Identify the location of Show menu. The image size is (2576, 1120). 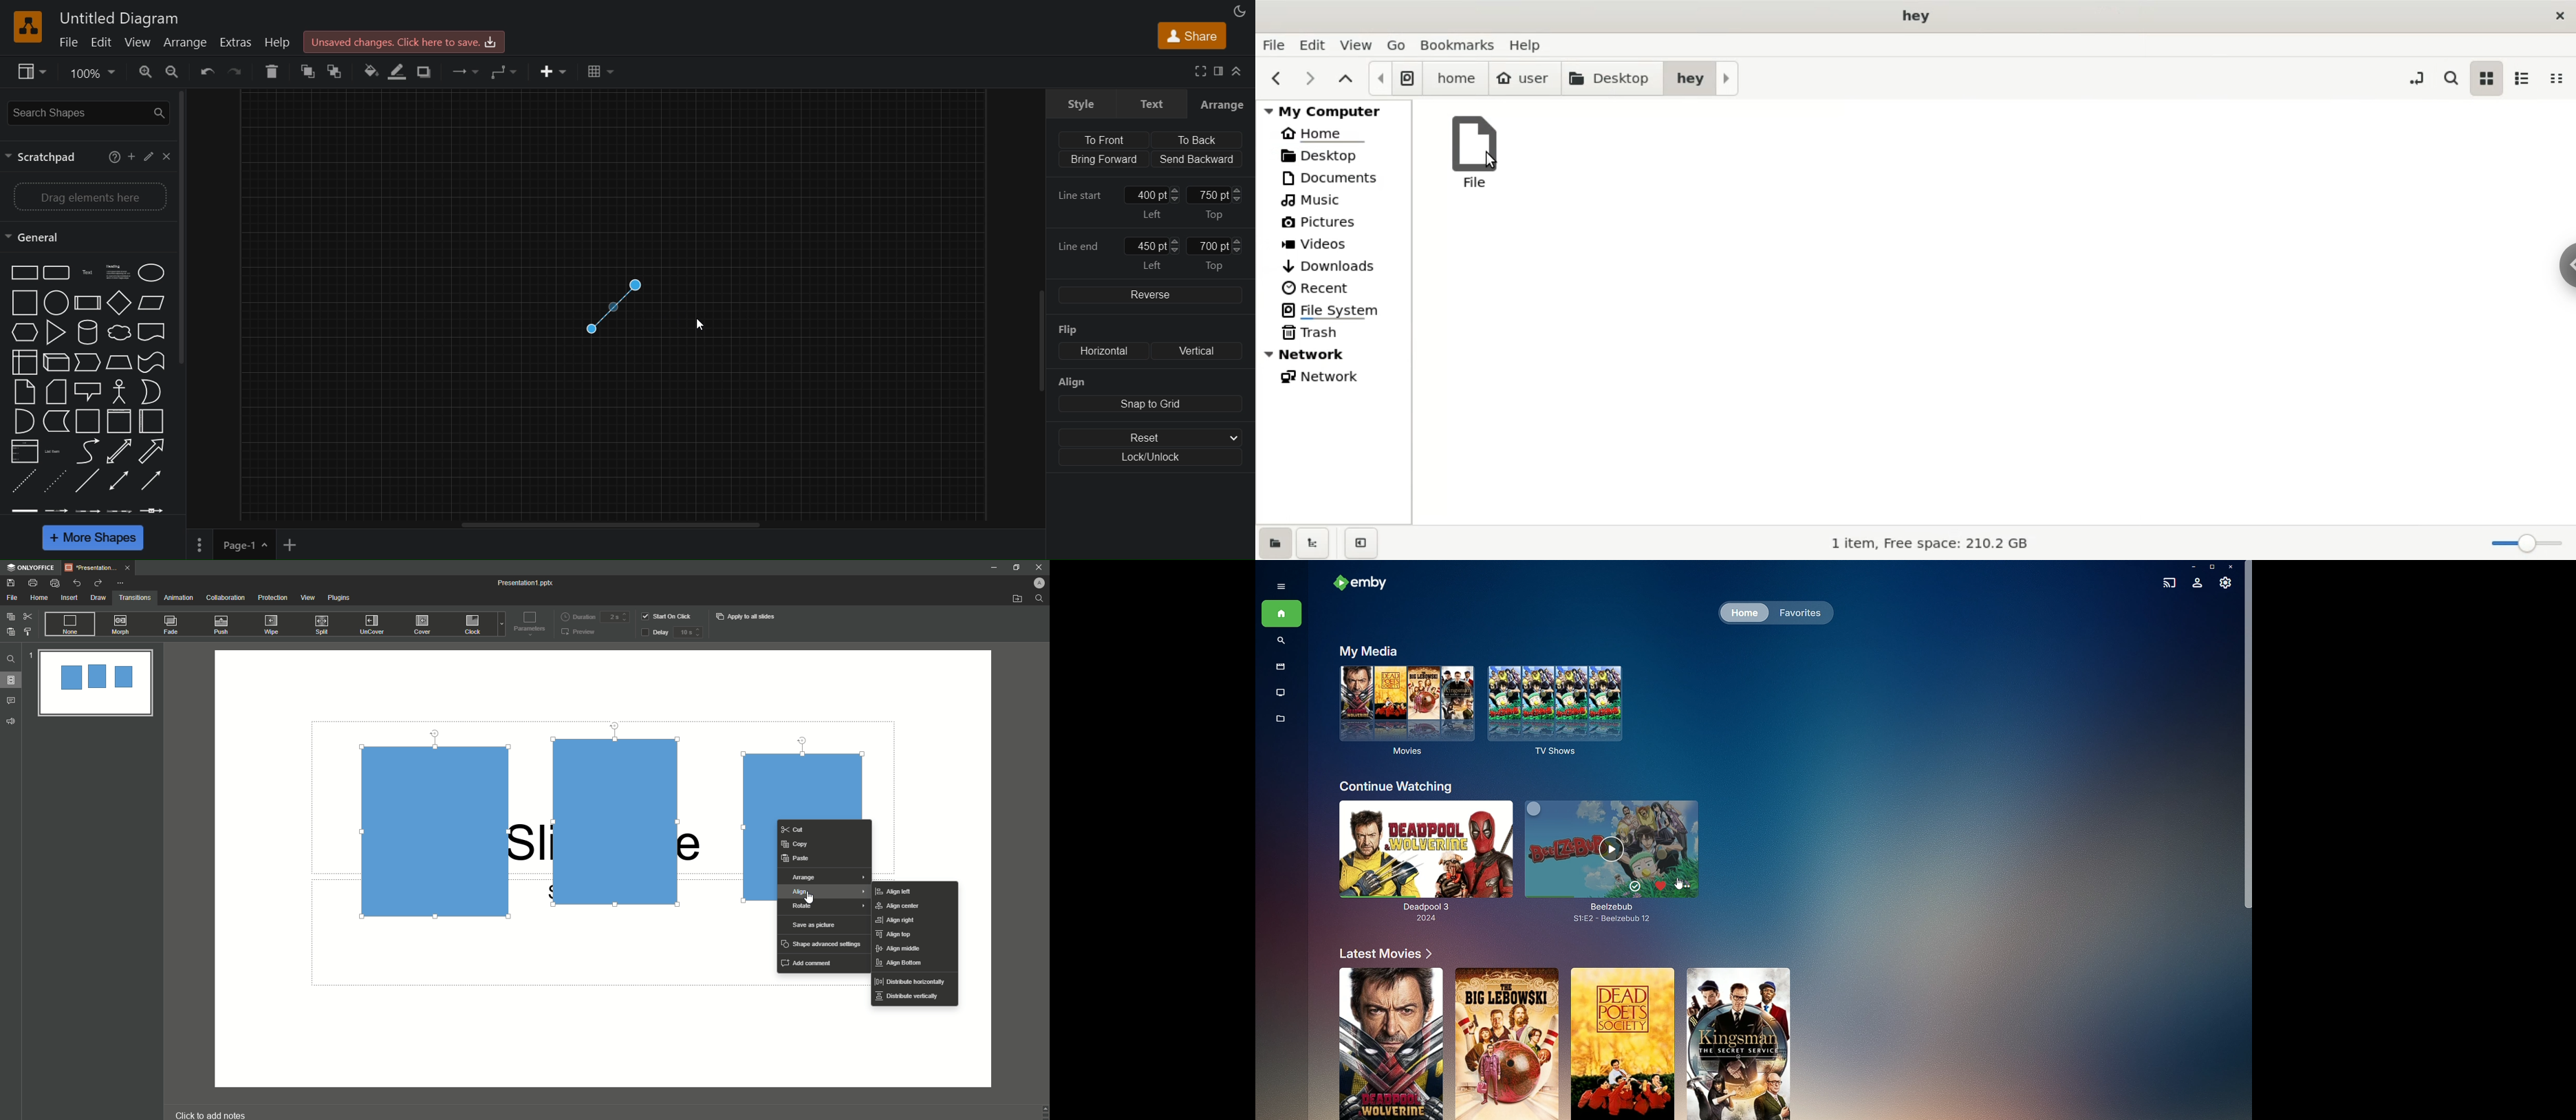
(1278, 585).